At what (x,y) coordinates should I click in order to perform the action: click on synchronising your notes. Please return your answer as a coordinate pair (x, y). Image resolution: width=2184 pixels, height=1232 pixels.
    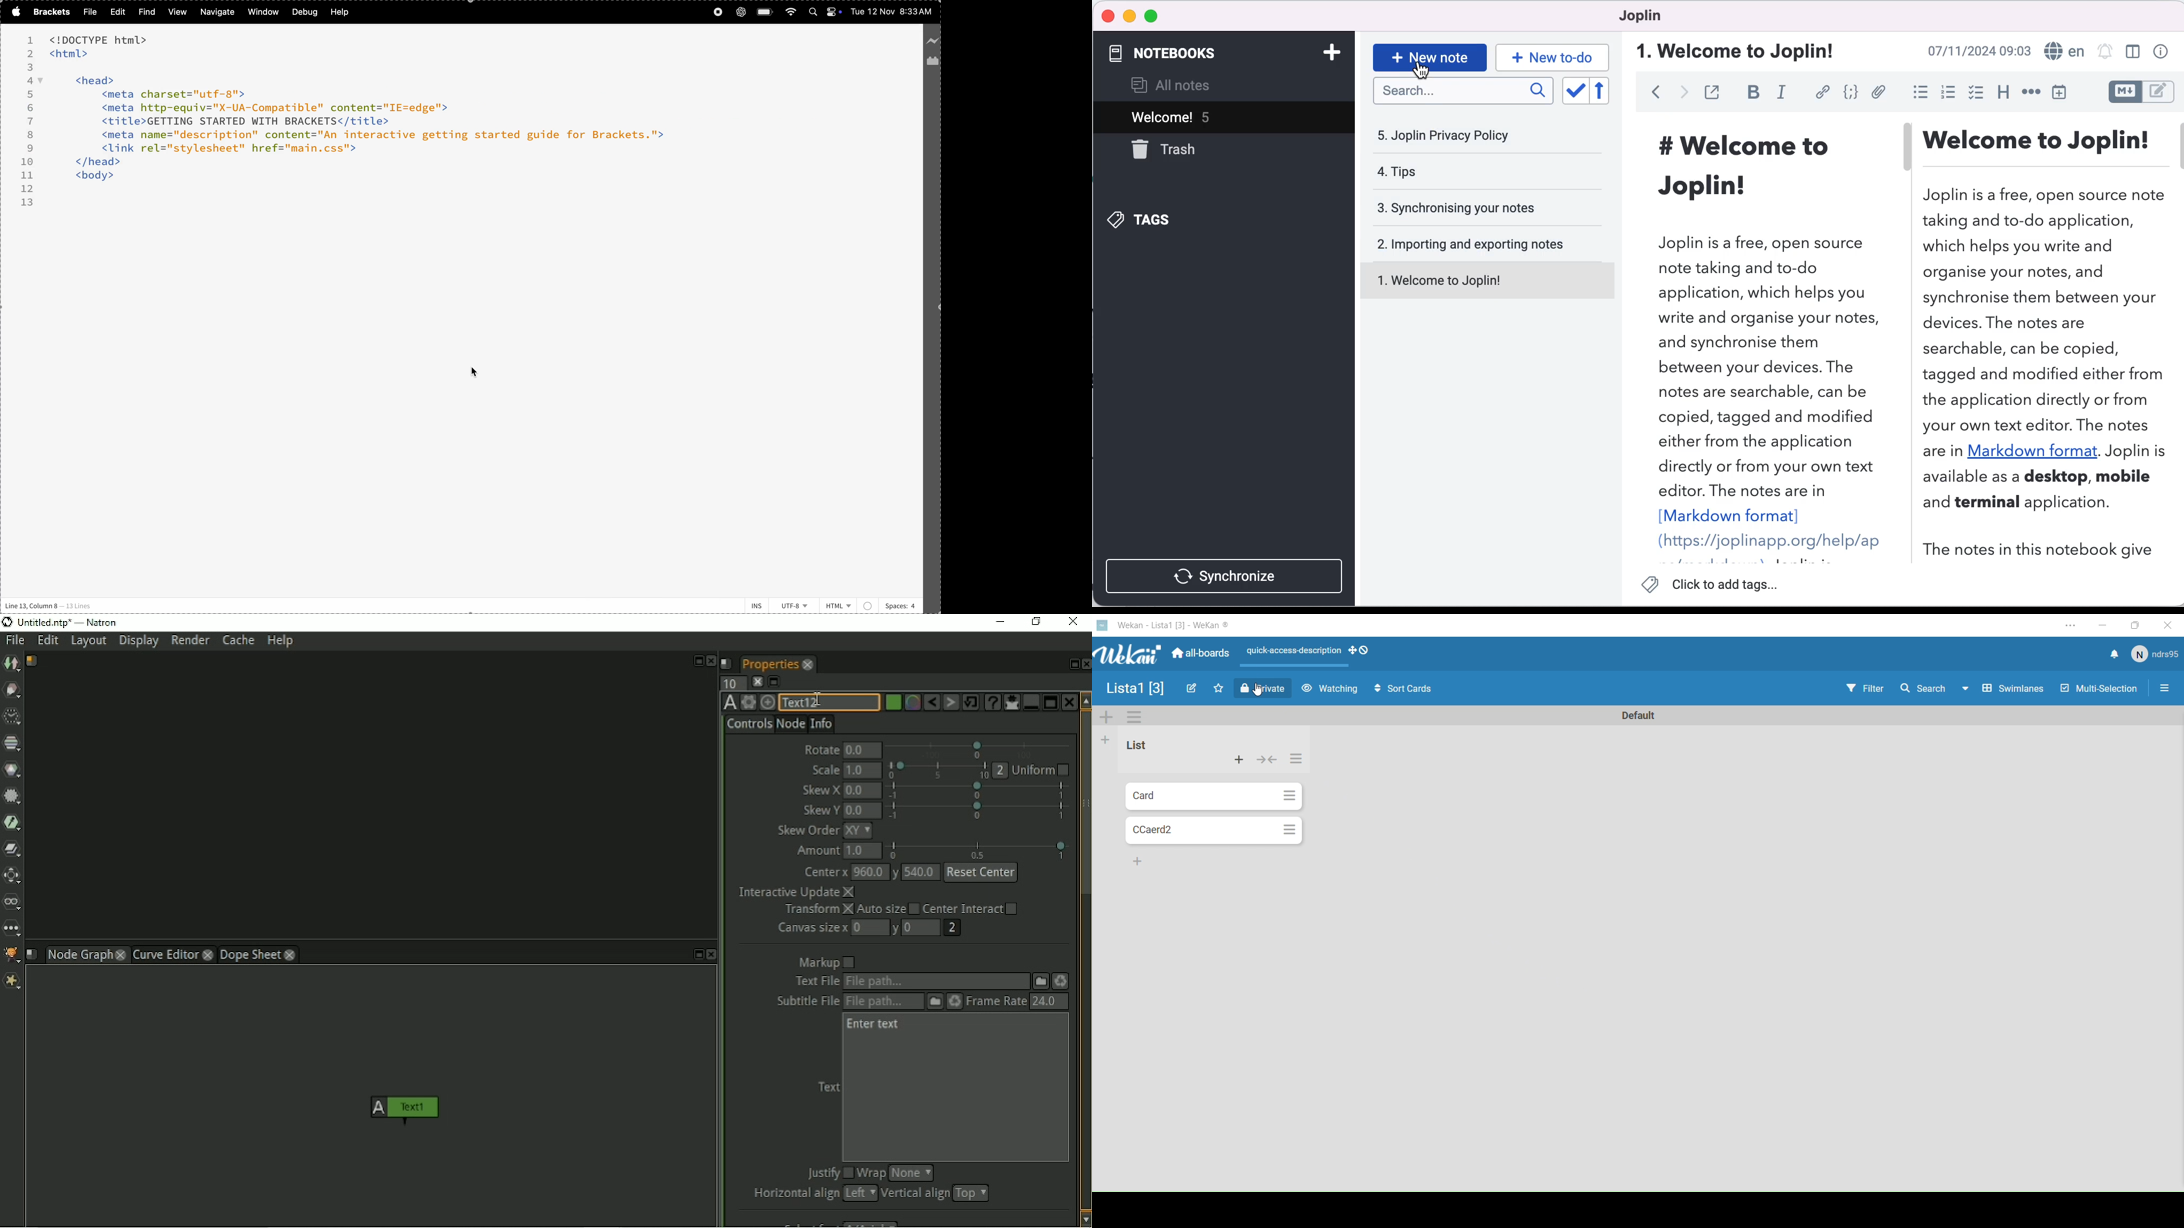
    Looking at the image, I should click on (1485, 209).